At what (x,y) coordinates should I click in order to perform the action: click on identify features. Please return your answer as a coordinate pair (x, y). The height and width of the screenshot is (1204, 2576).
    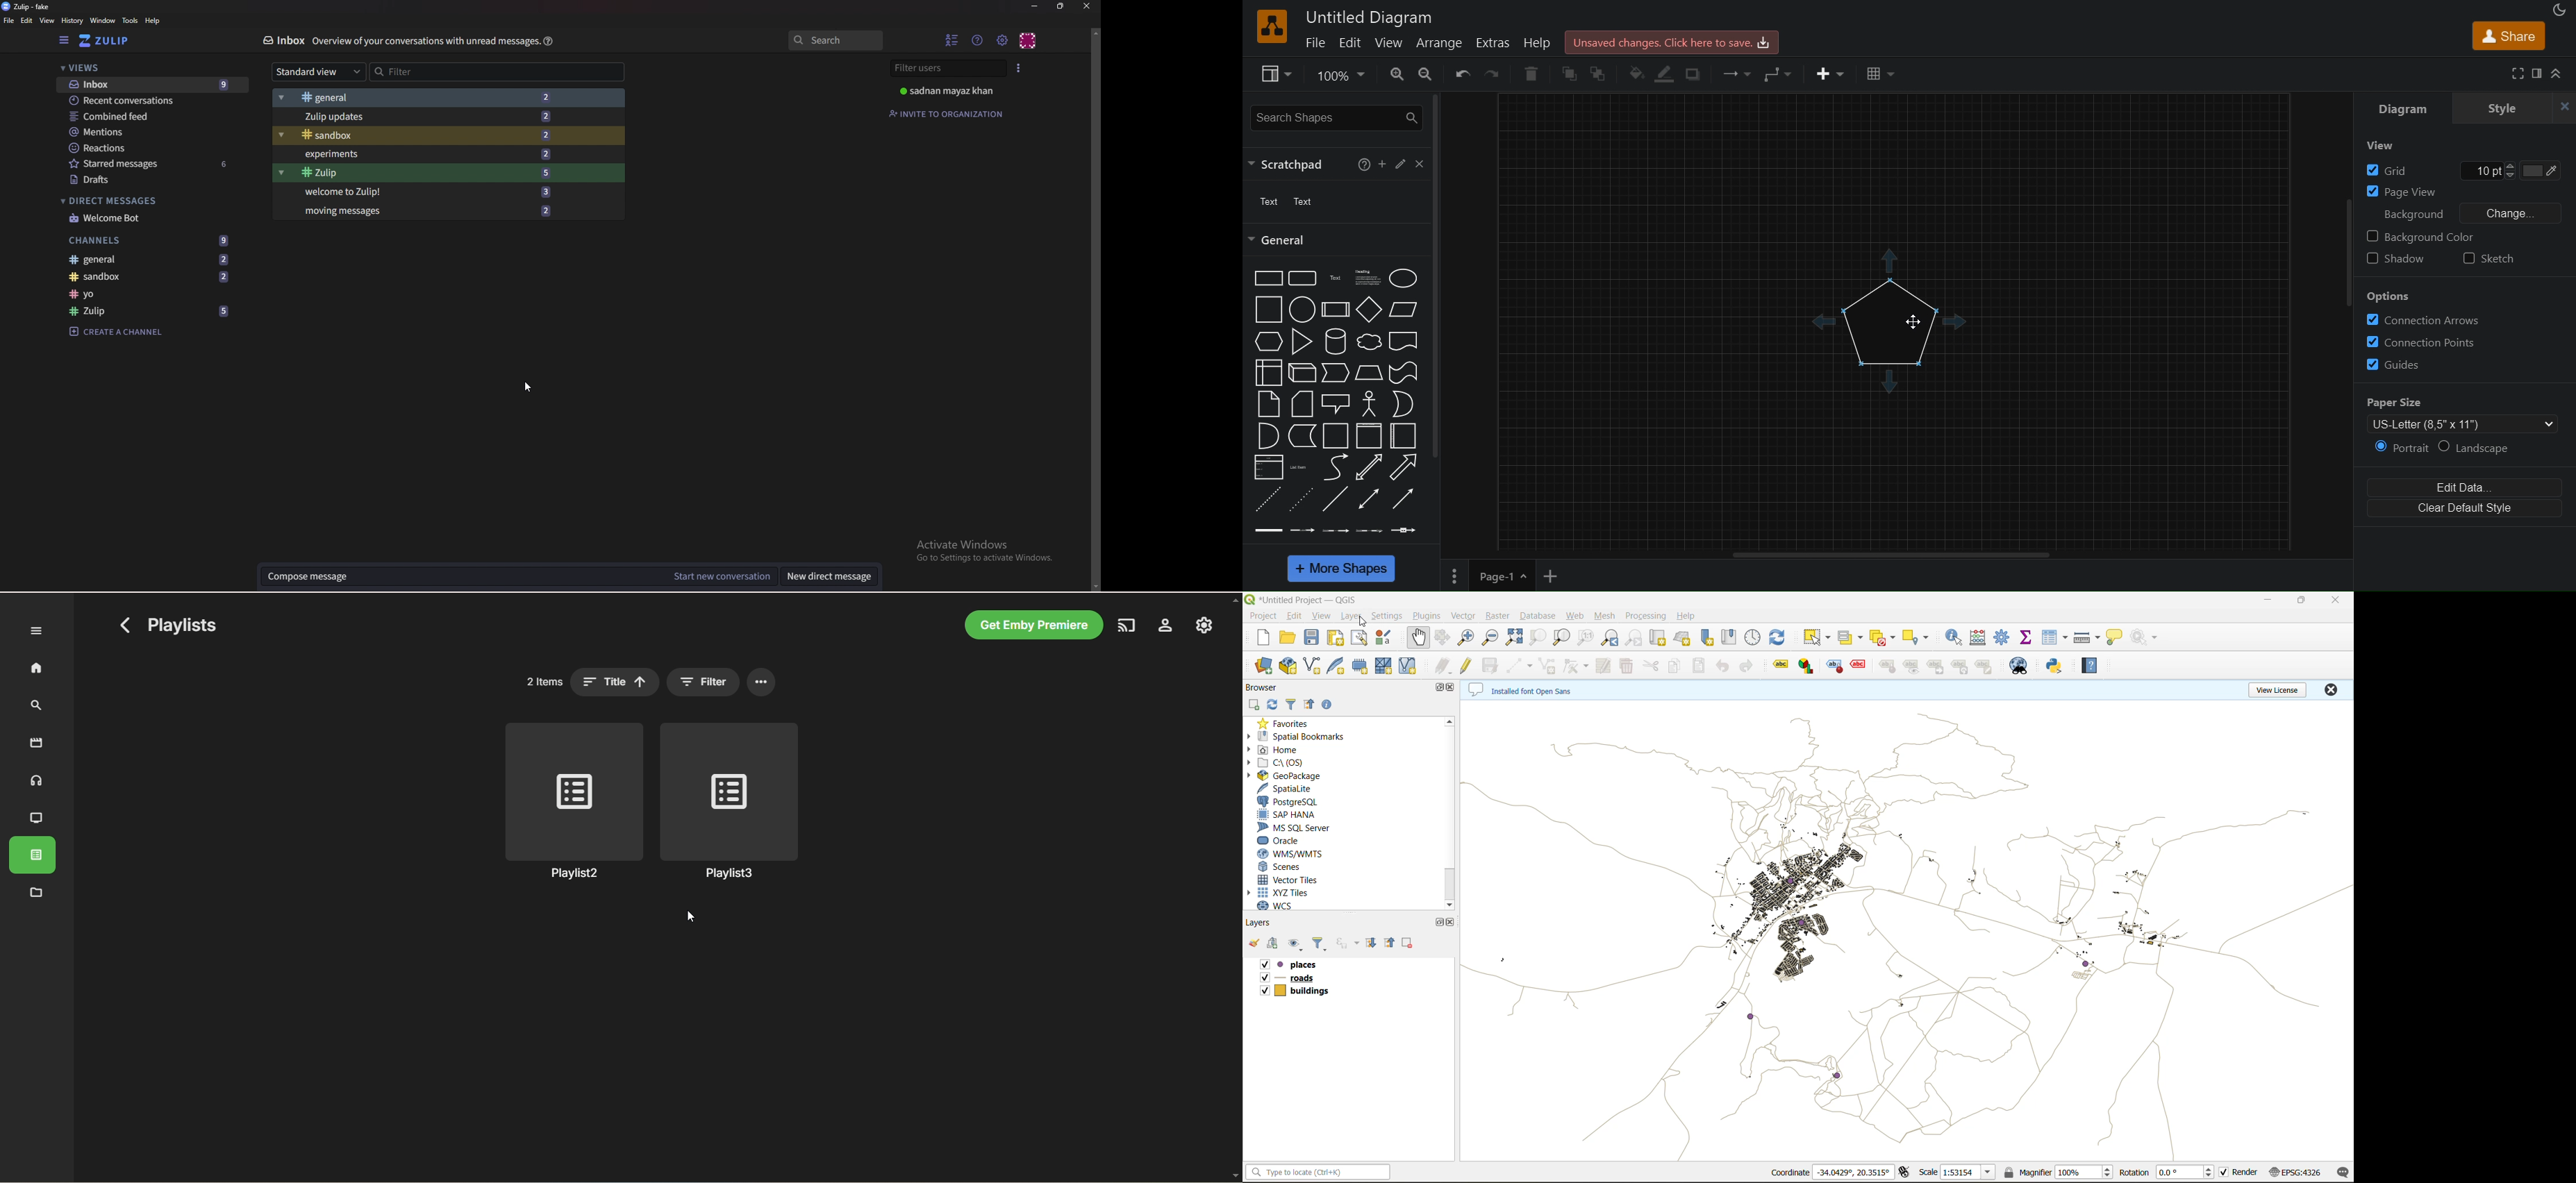
    Looking at the image, I should click on (1953, 640).